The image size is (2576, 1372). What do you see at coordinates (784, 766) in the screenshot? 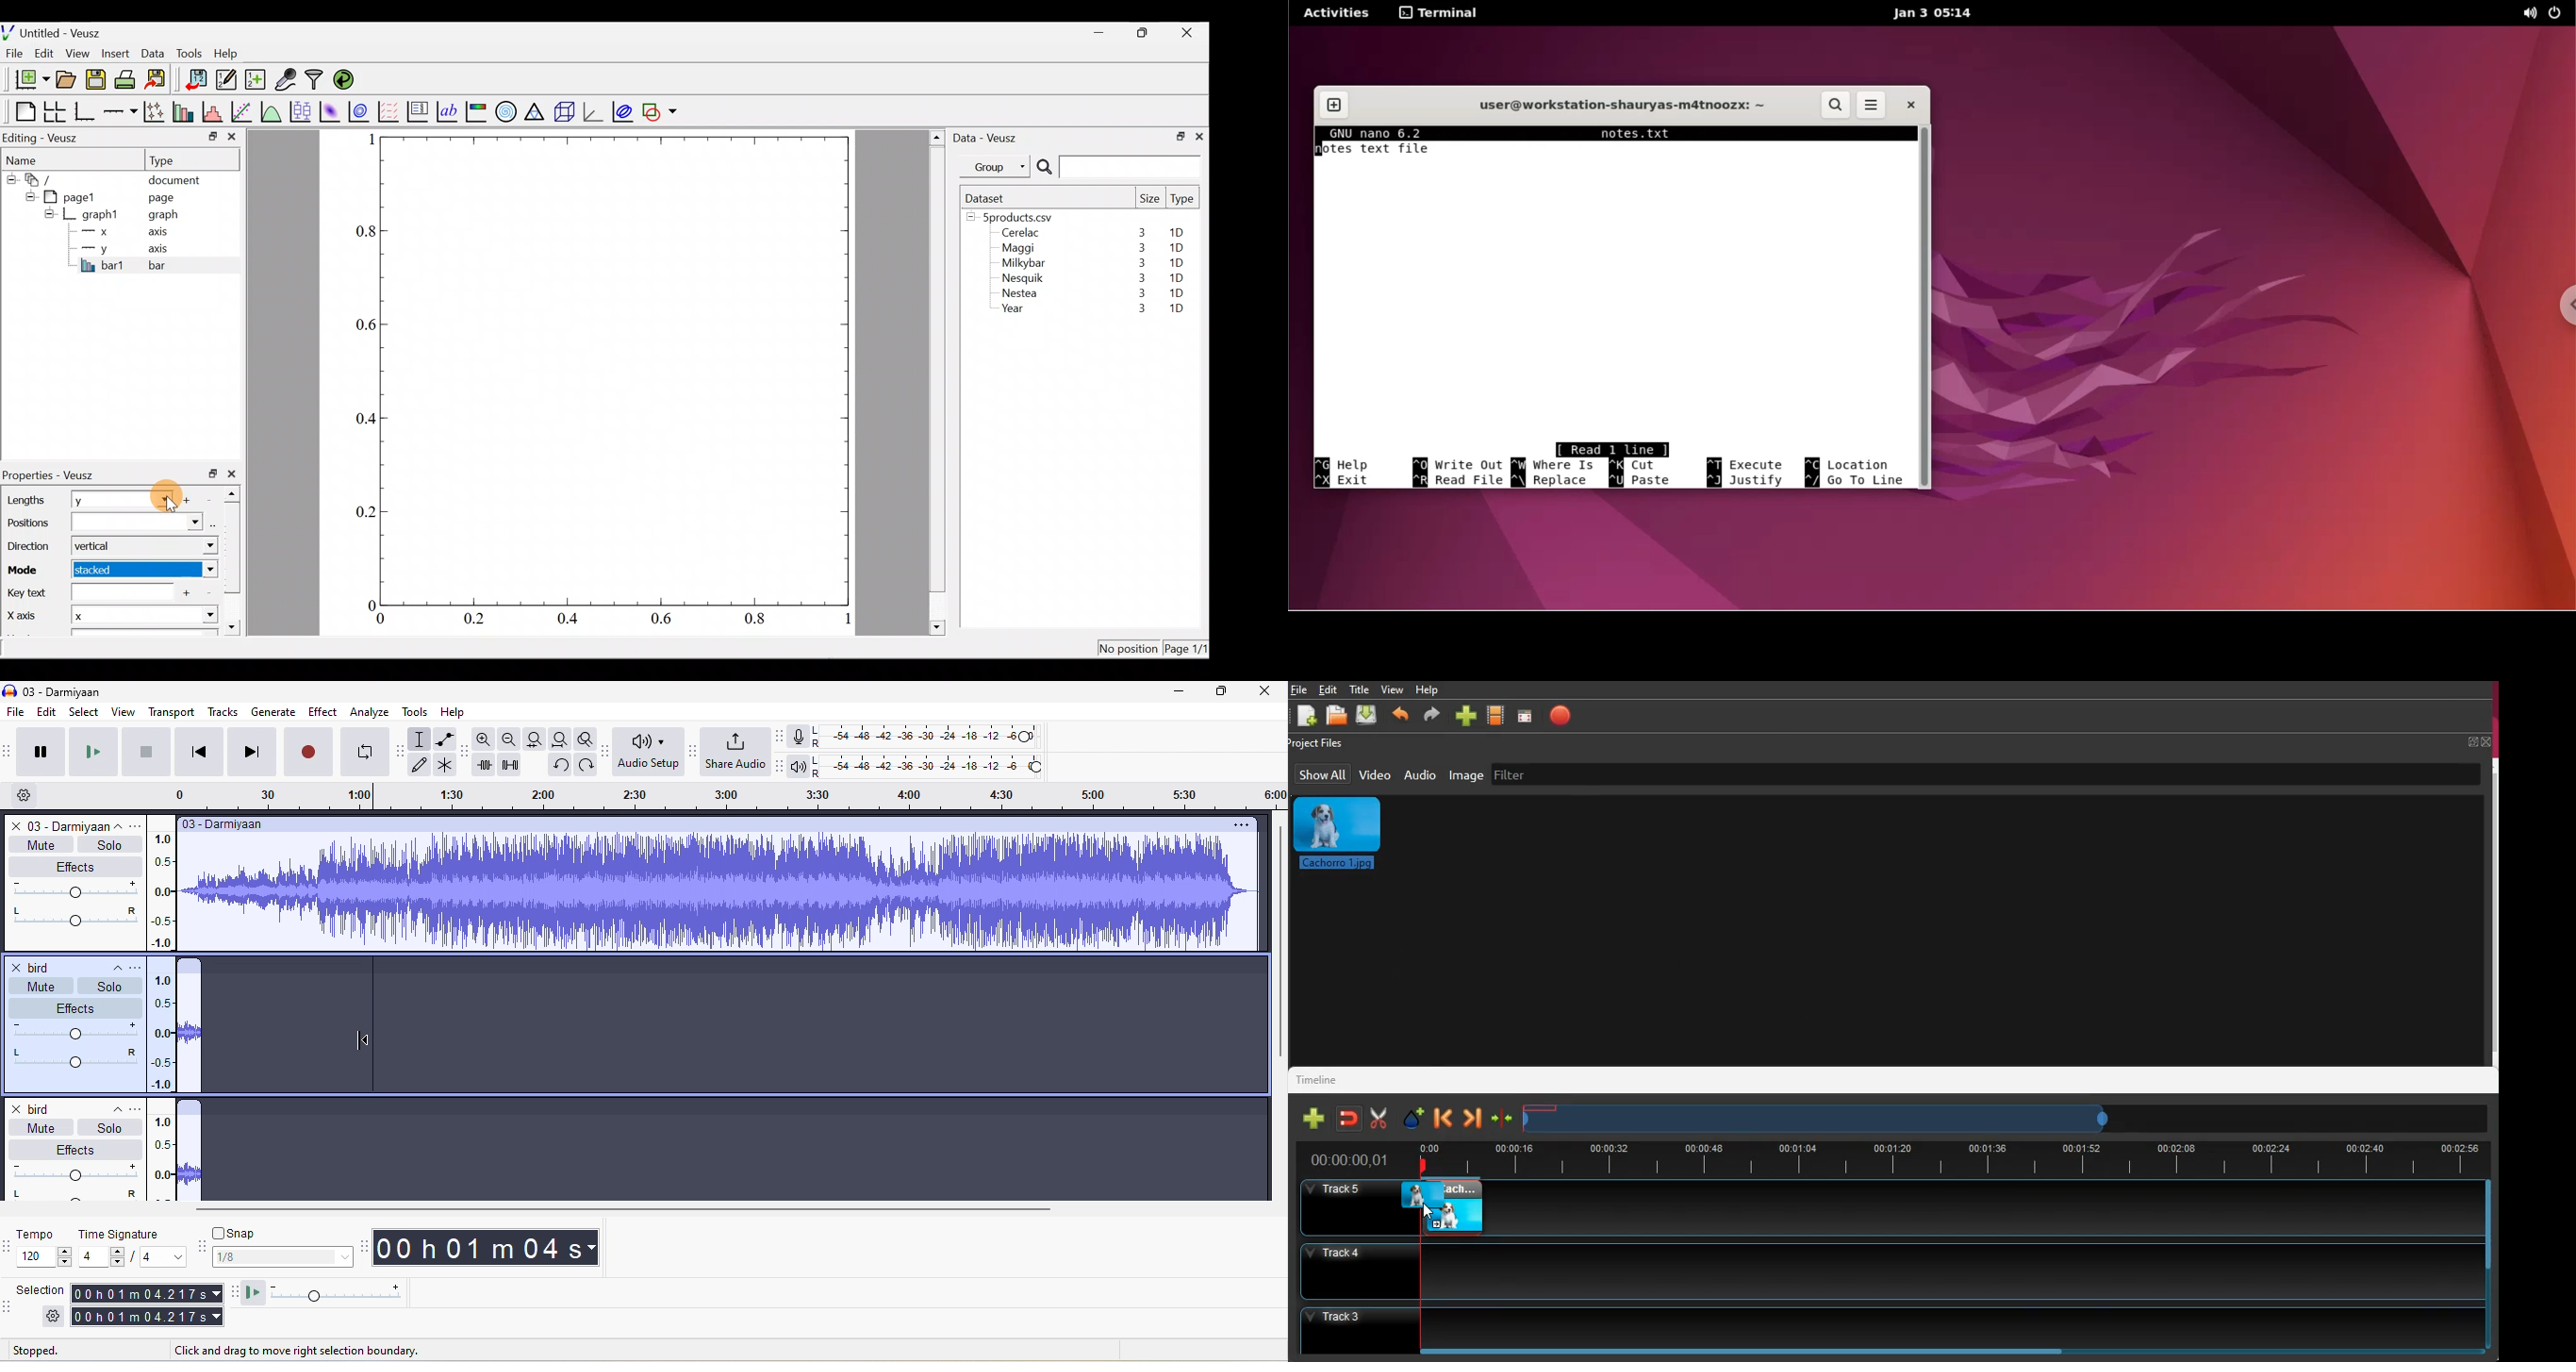
I see `audacity play back meter toolbar` at bounding box center [784, 766].